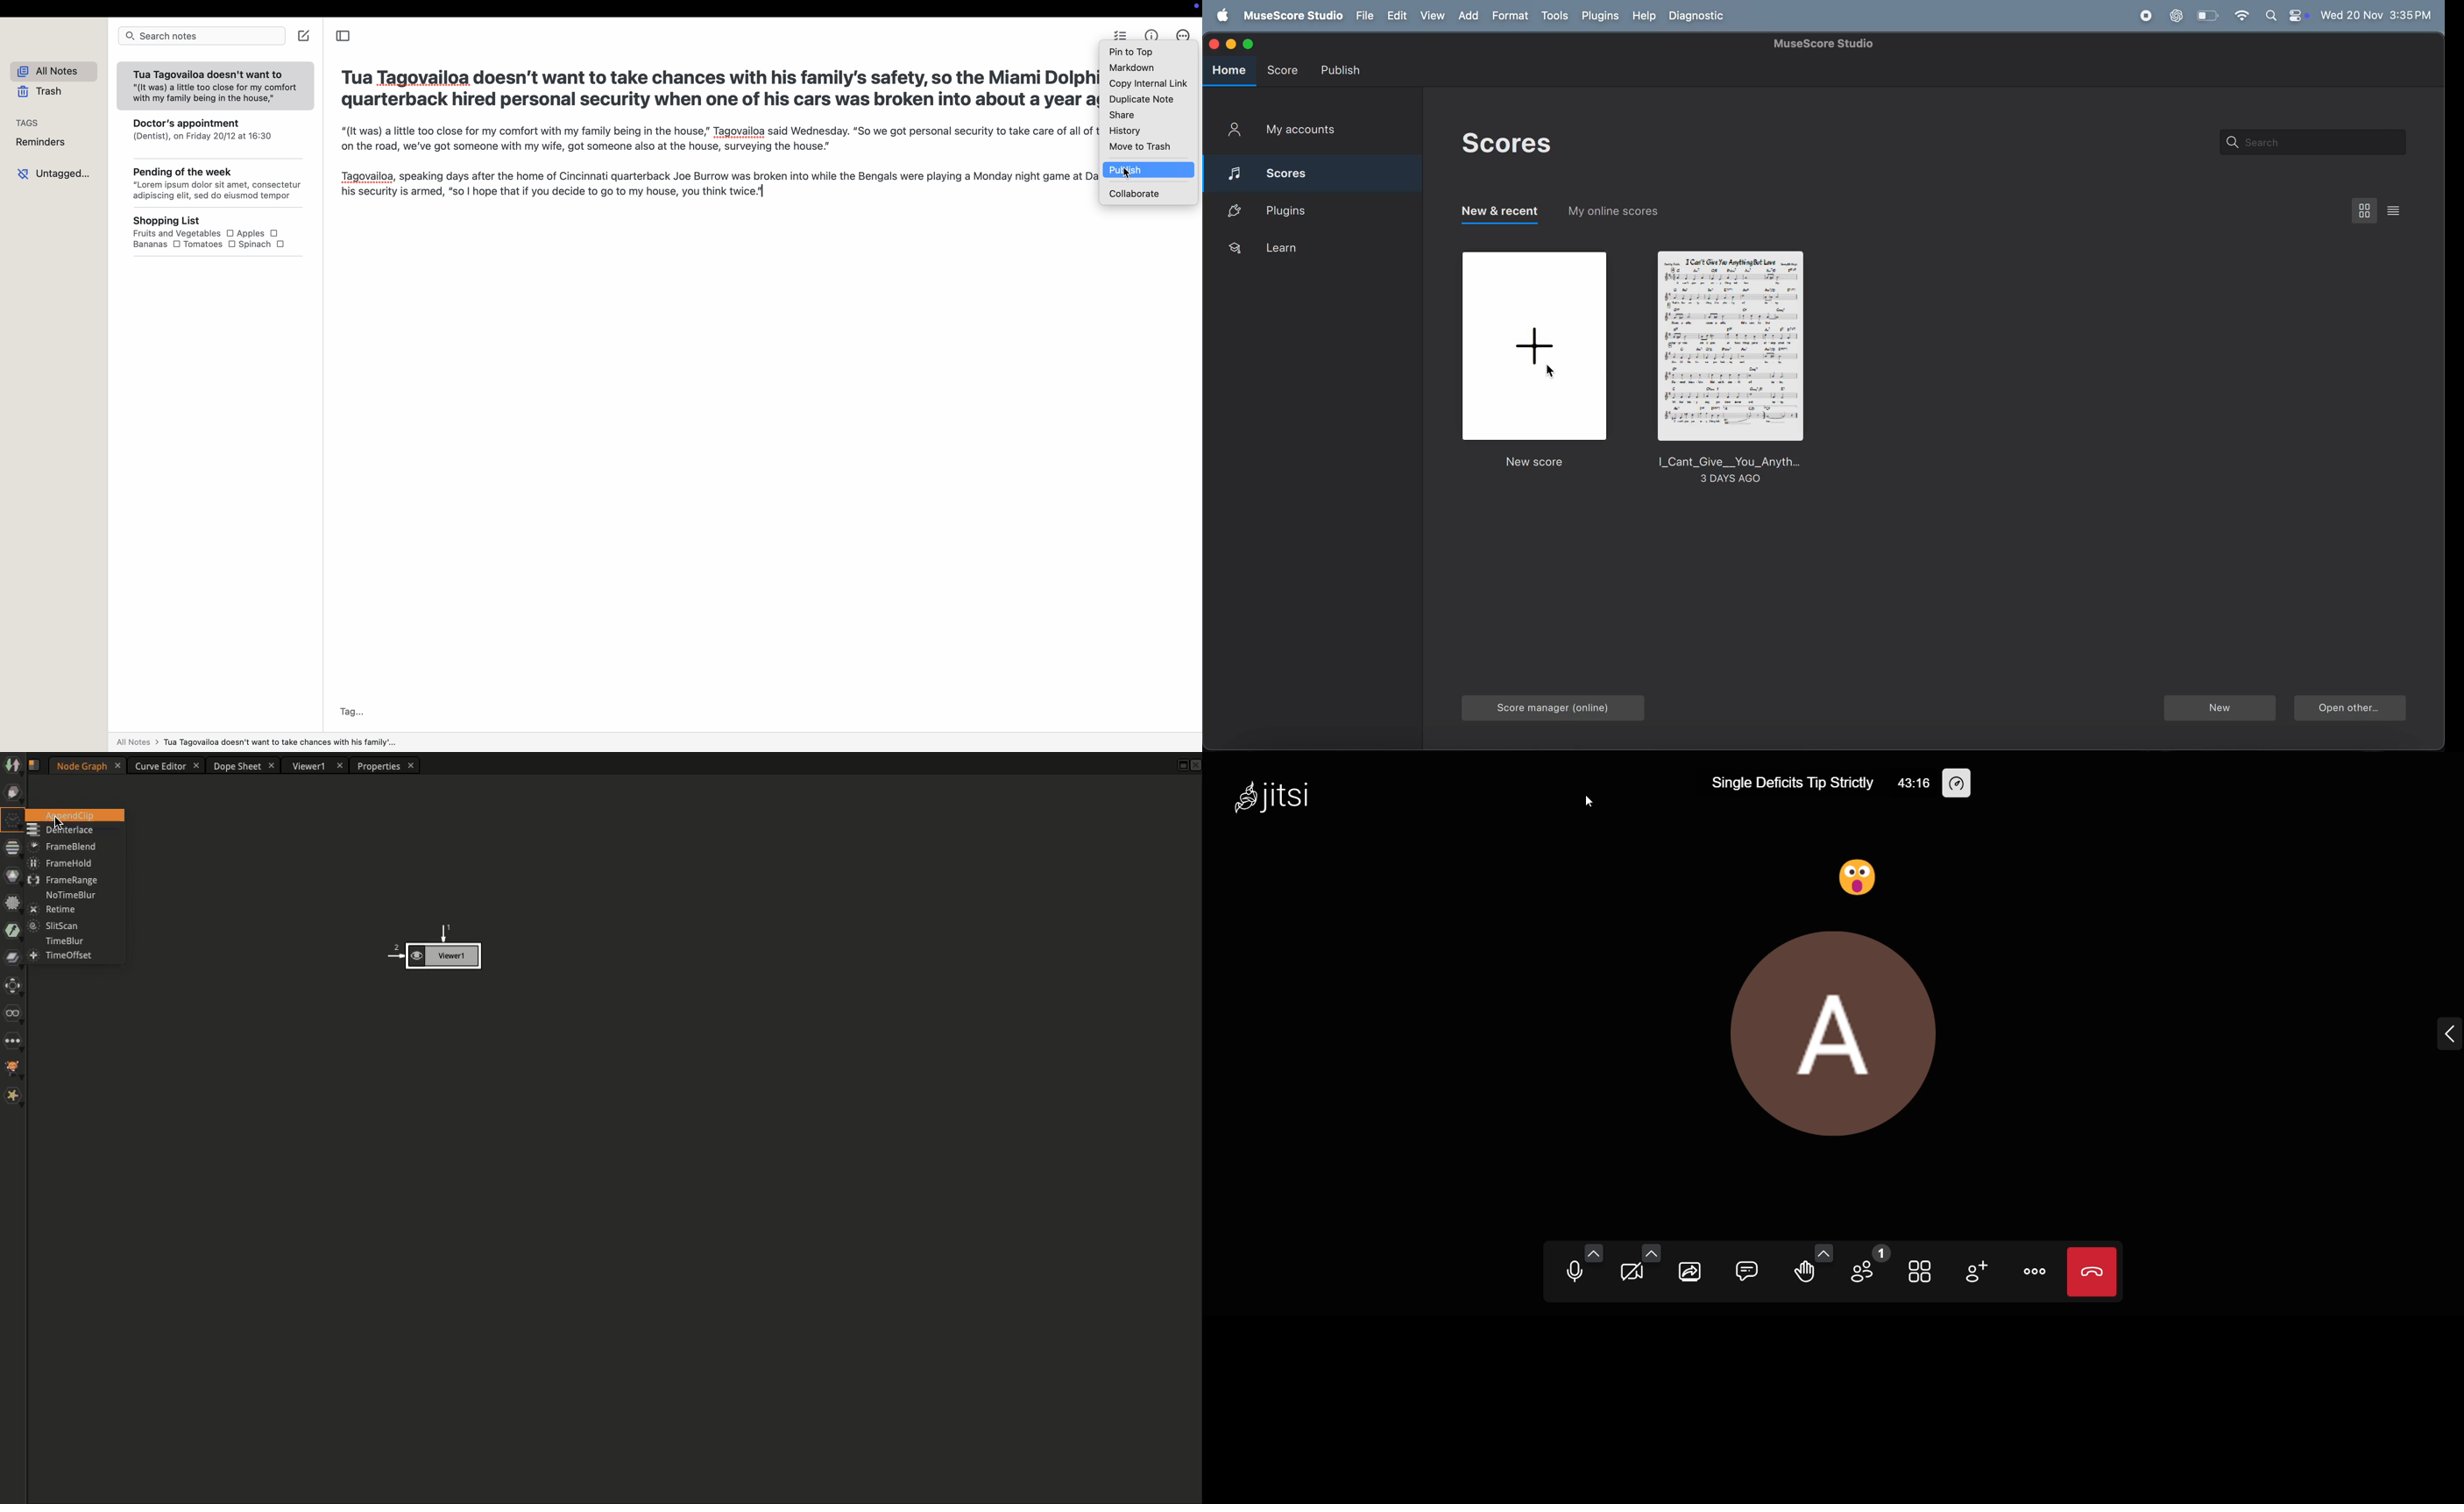 The image size is (2464, 1512). I want to click on toggle sidebar, so click(342, 37).